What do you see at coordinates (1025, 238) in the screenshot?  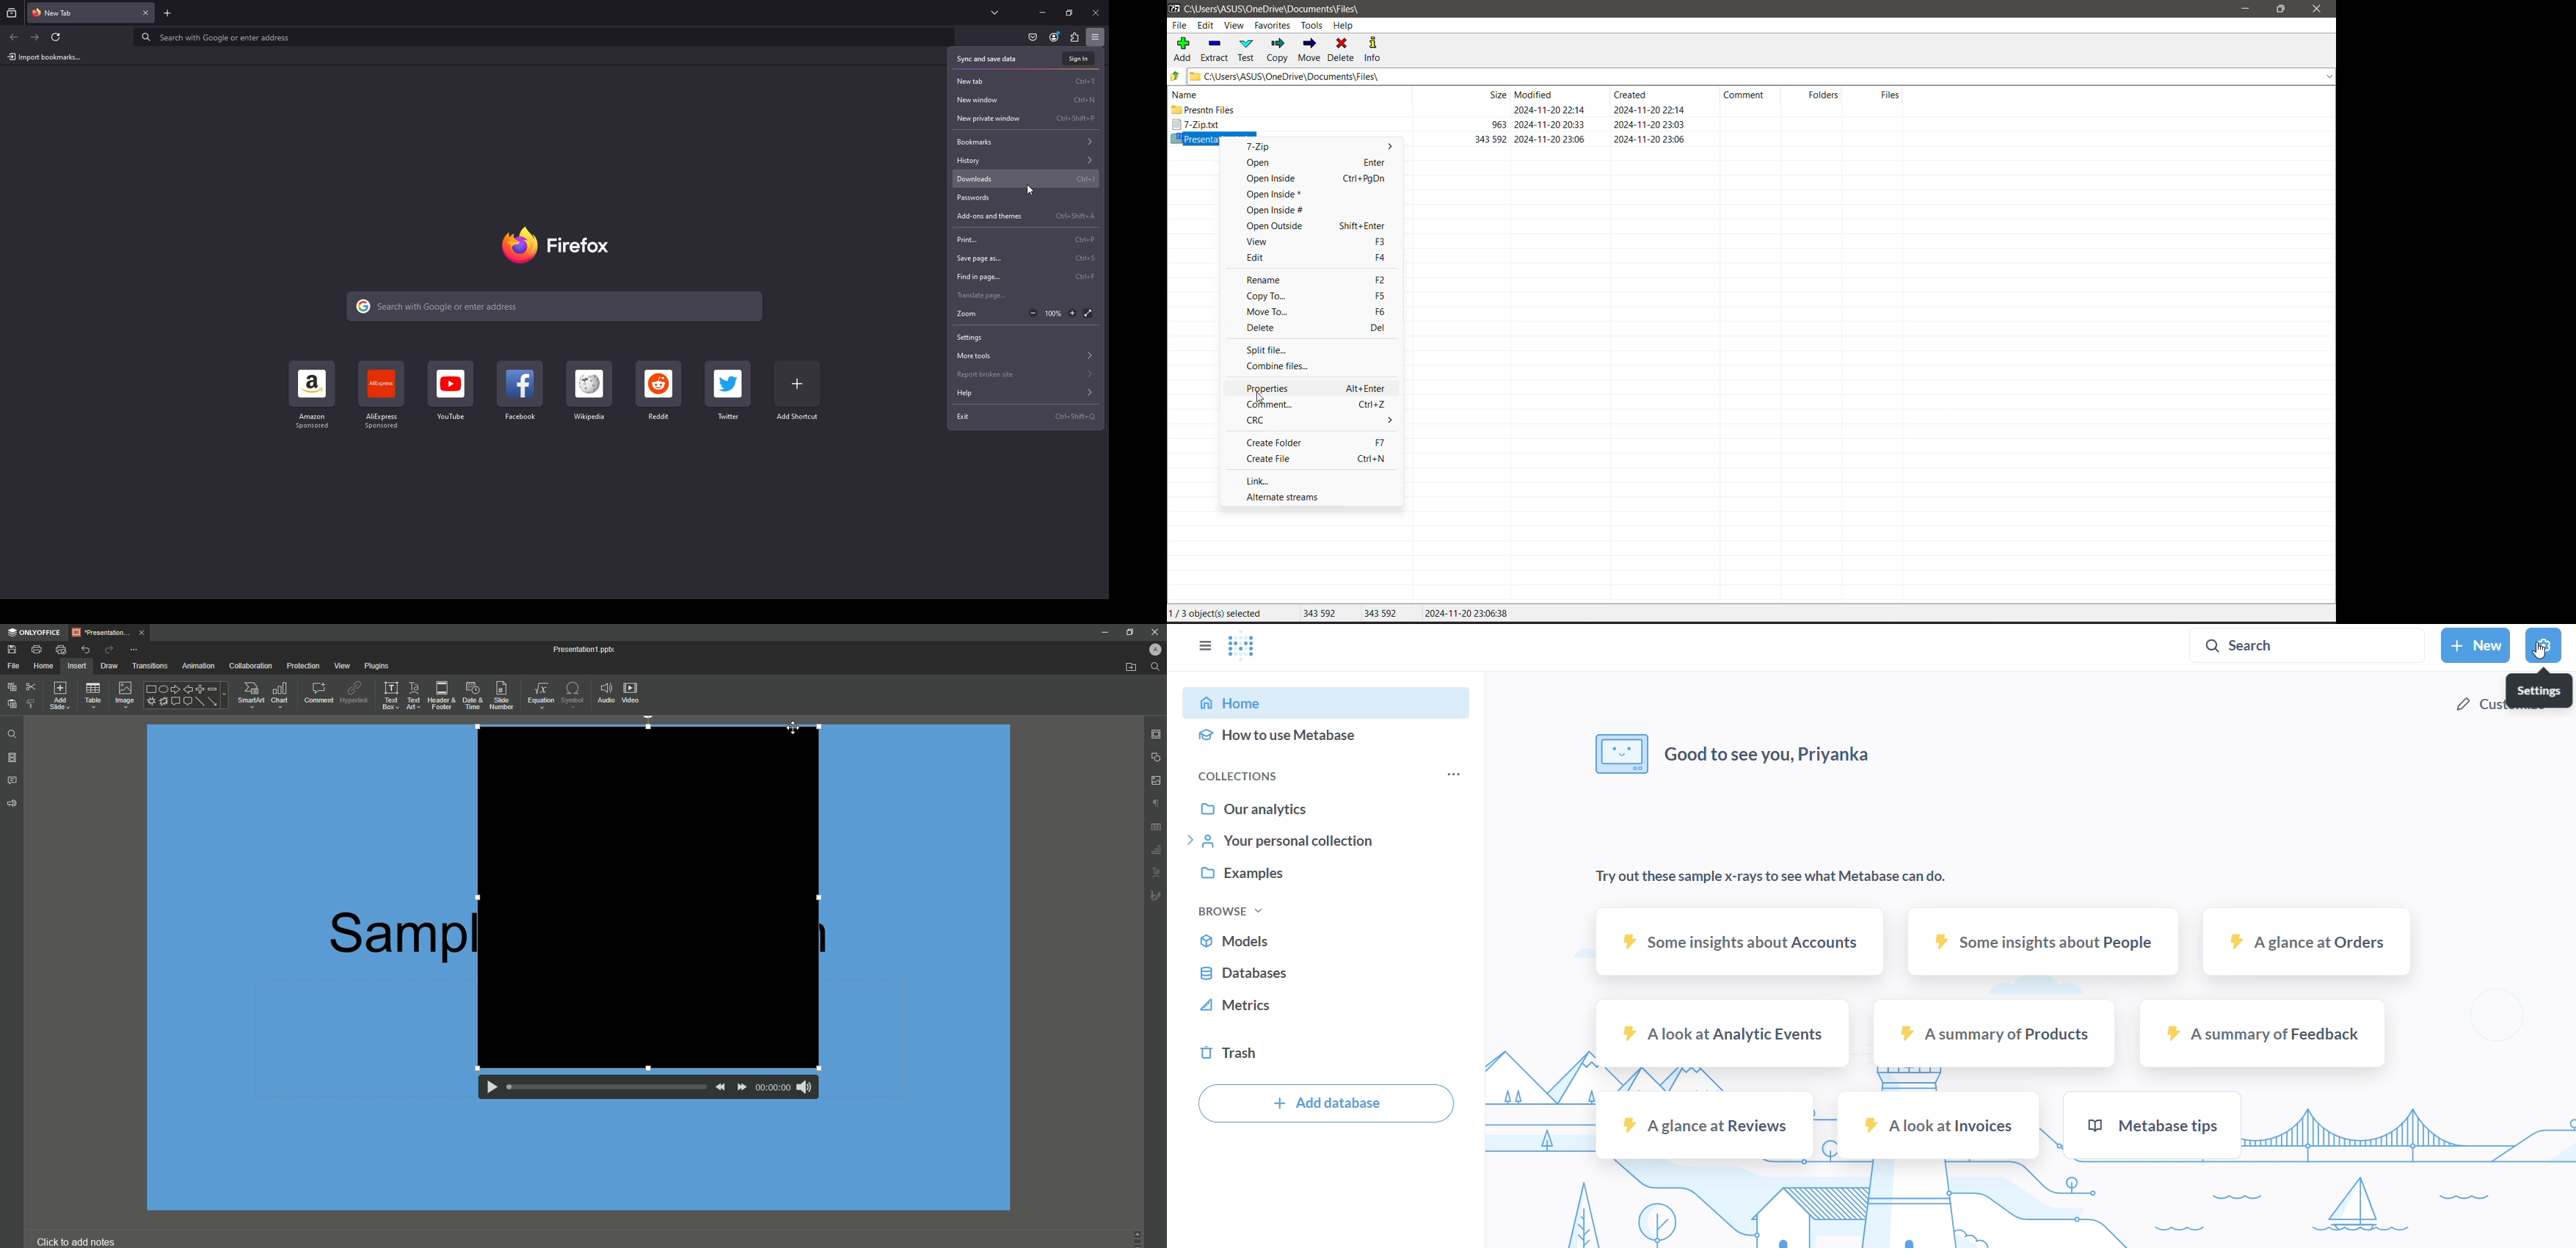 I see `Print` at bounding box center [1025, 238].